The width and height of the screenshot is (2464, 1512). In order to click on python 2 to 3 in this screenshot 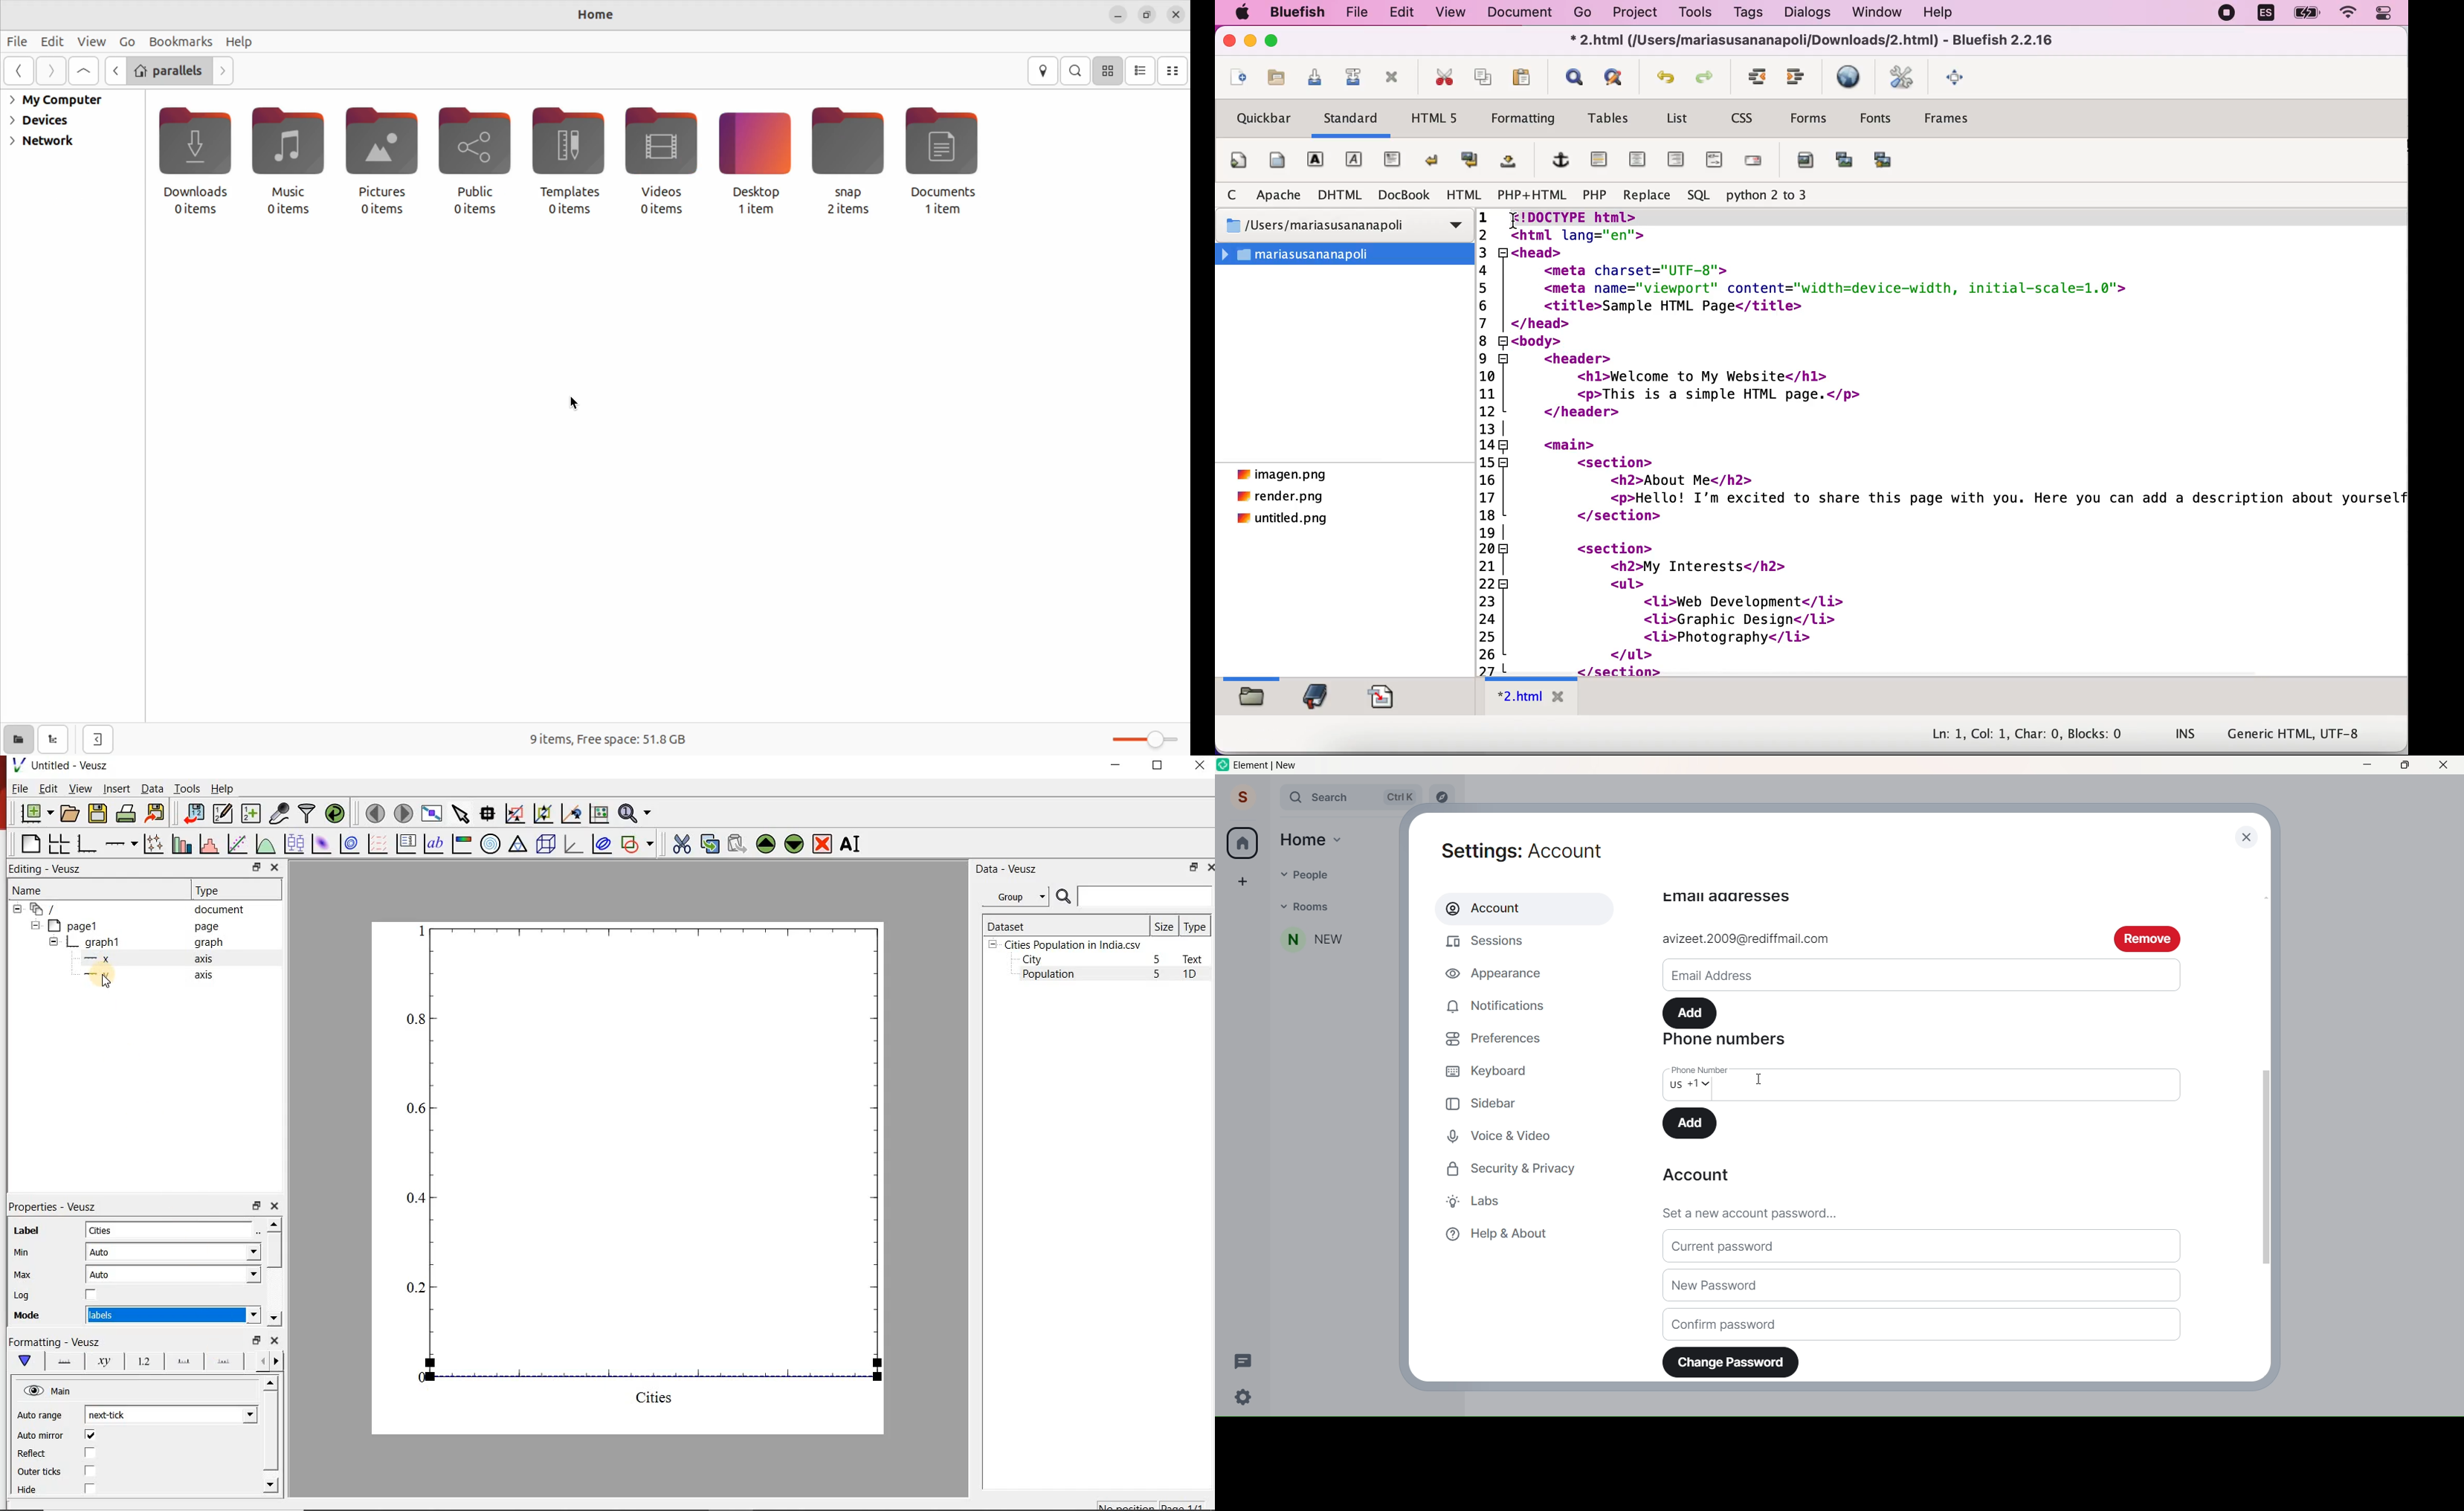, I will do `click(1778, 196)`.